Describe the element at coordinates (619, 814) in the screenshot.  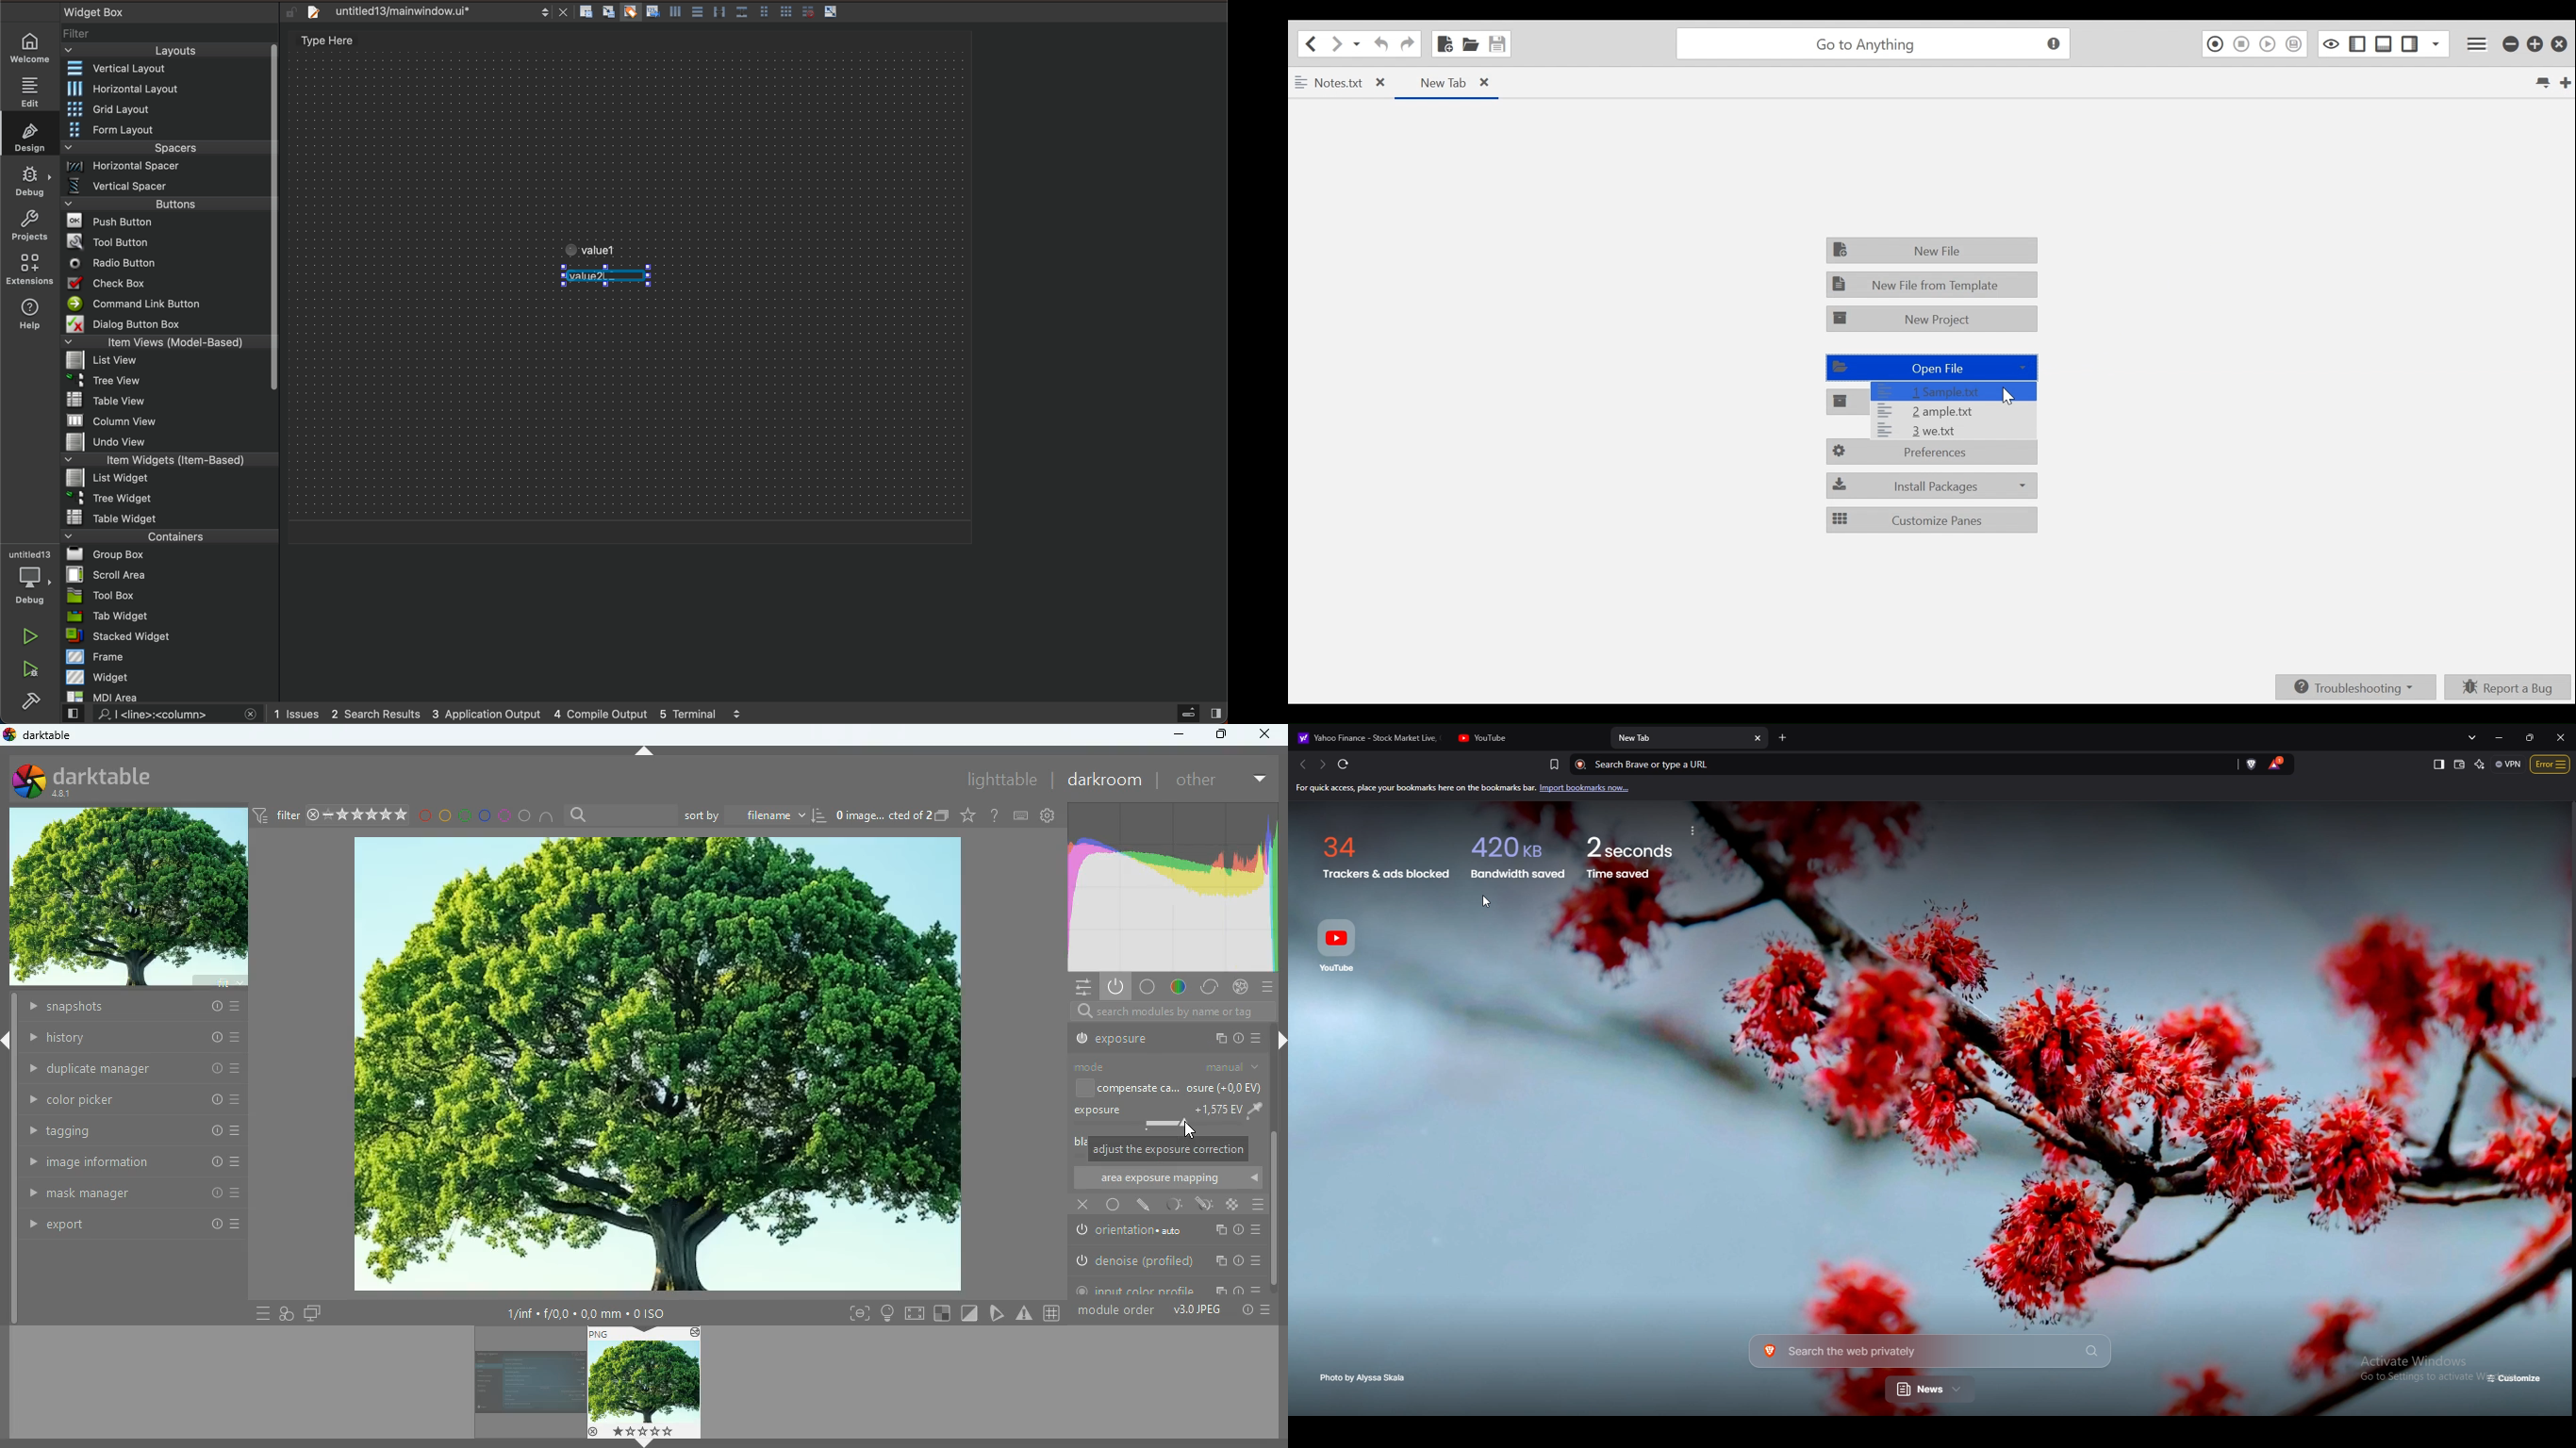
I see `search` at that location.